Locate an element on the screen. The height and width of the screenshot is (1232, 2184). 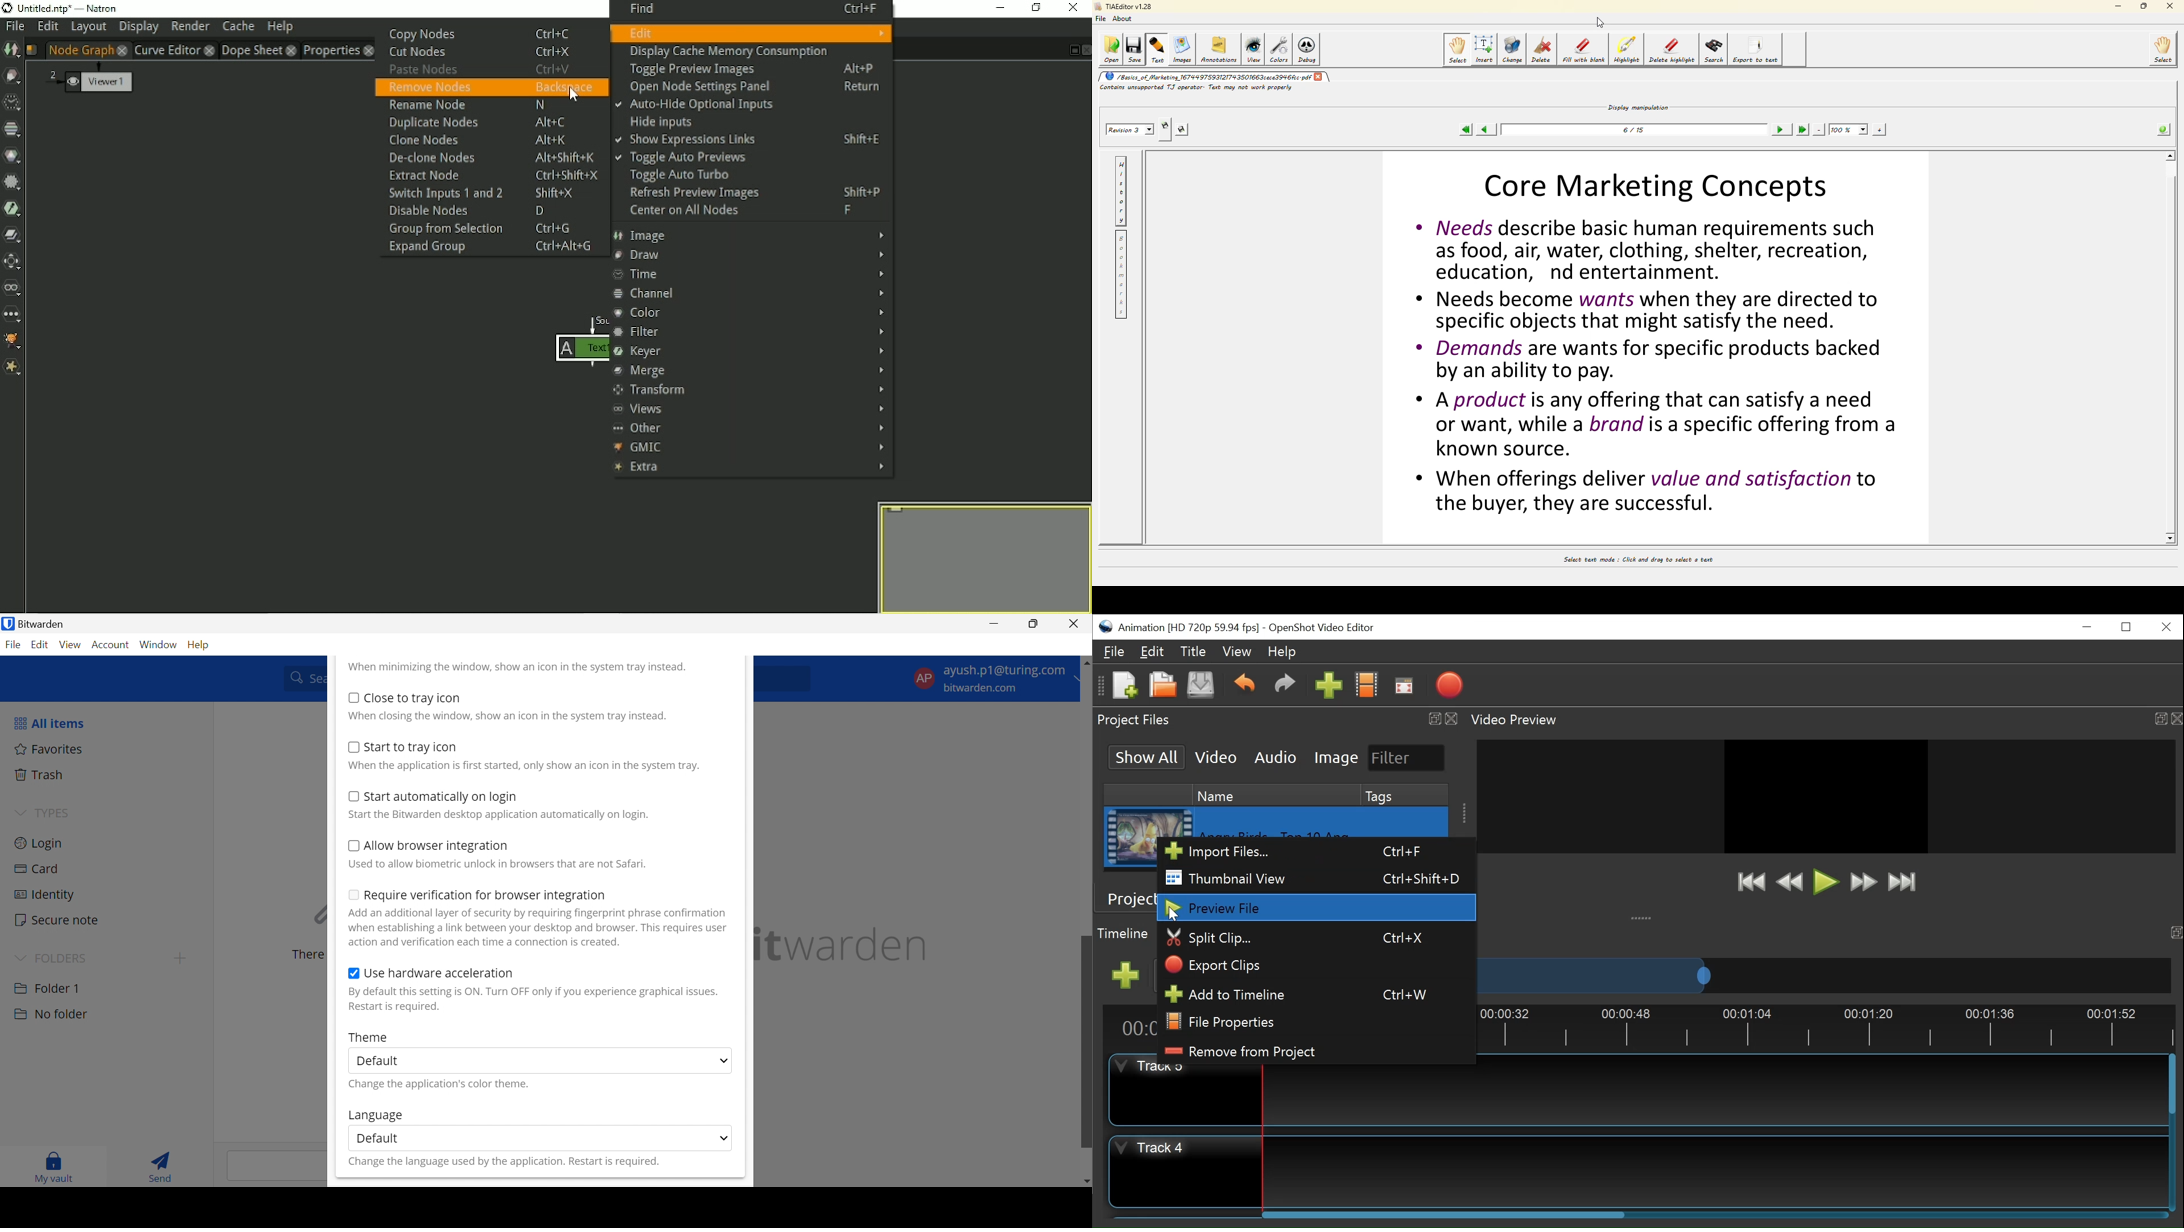
Checkbox is located at coordinates (353, 846).